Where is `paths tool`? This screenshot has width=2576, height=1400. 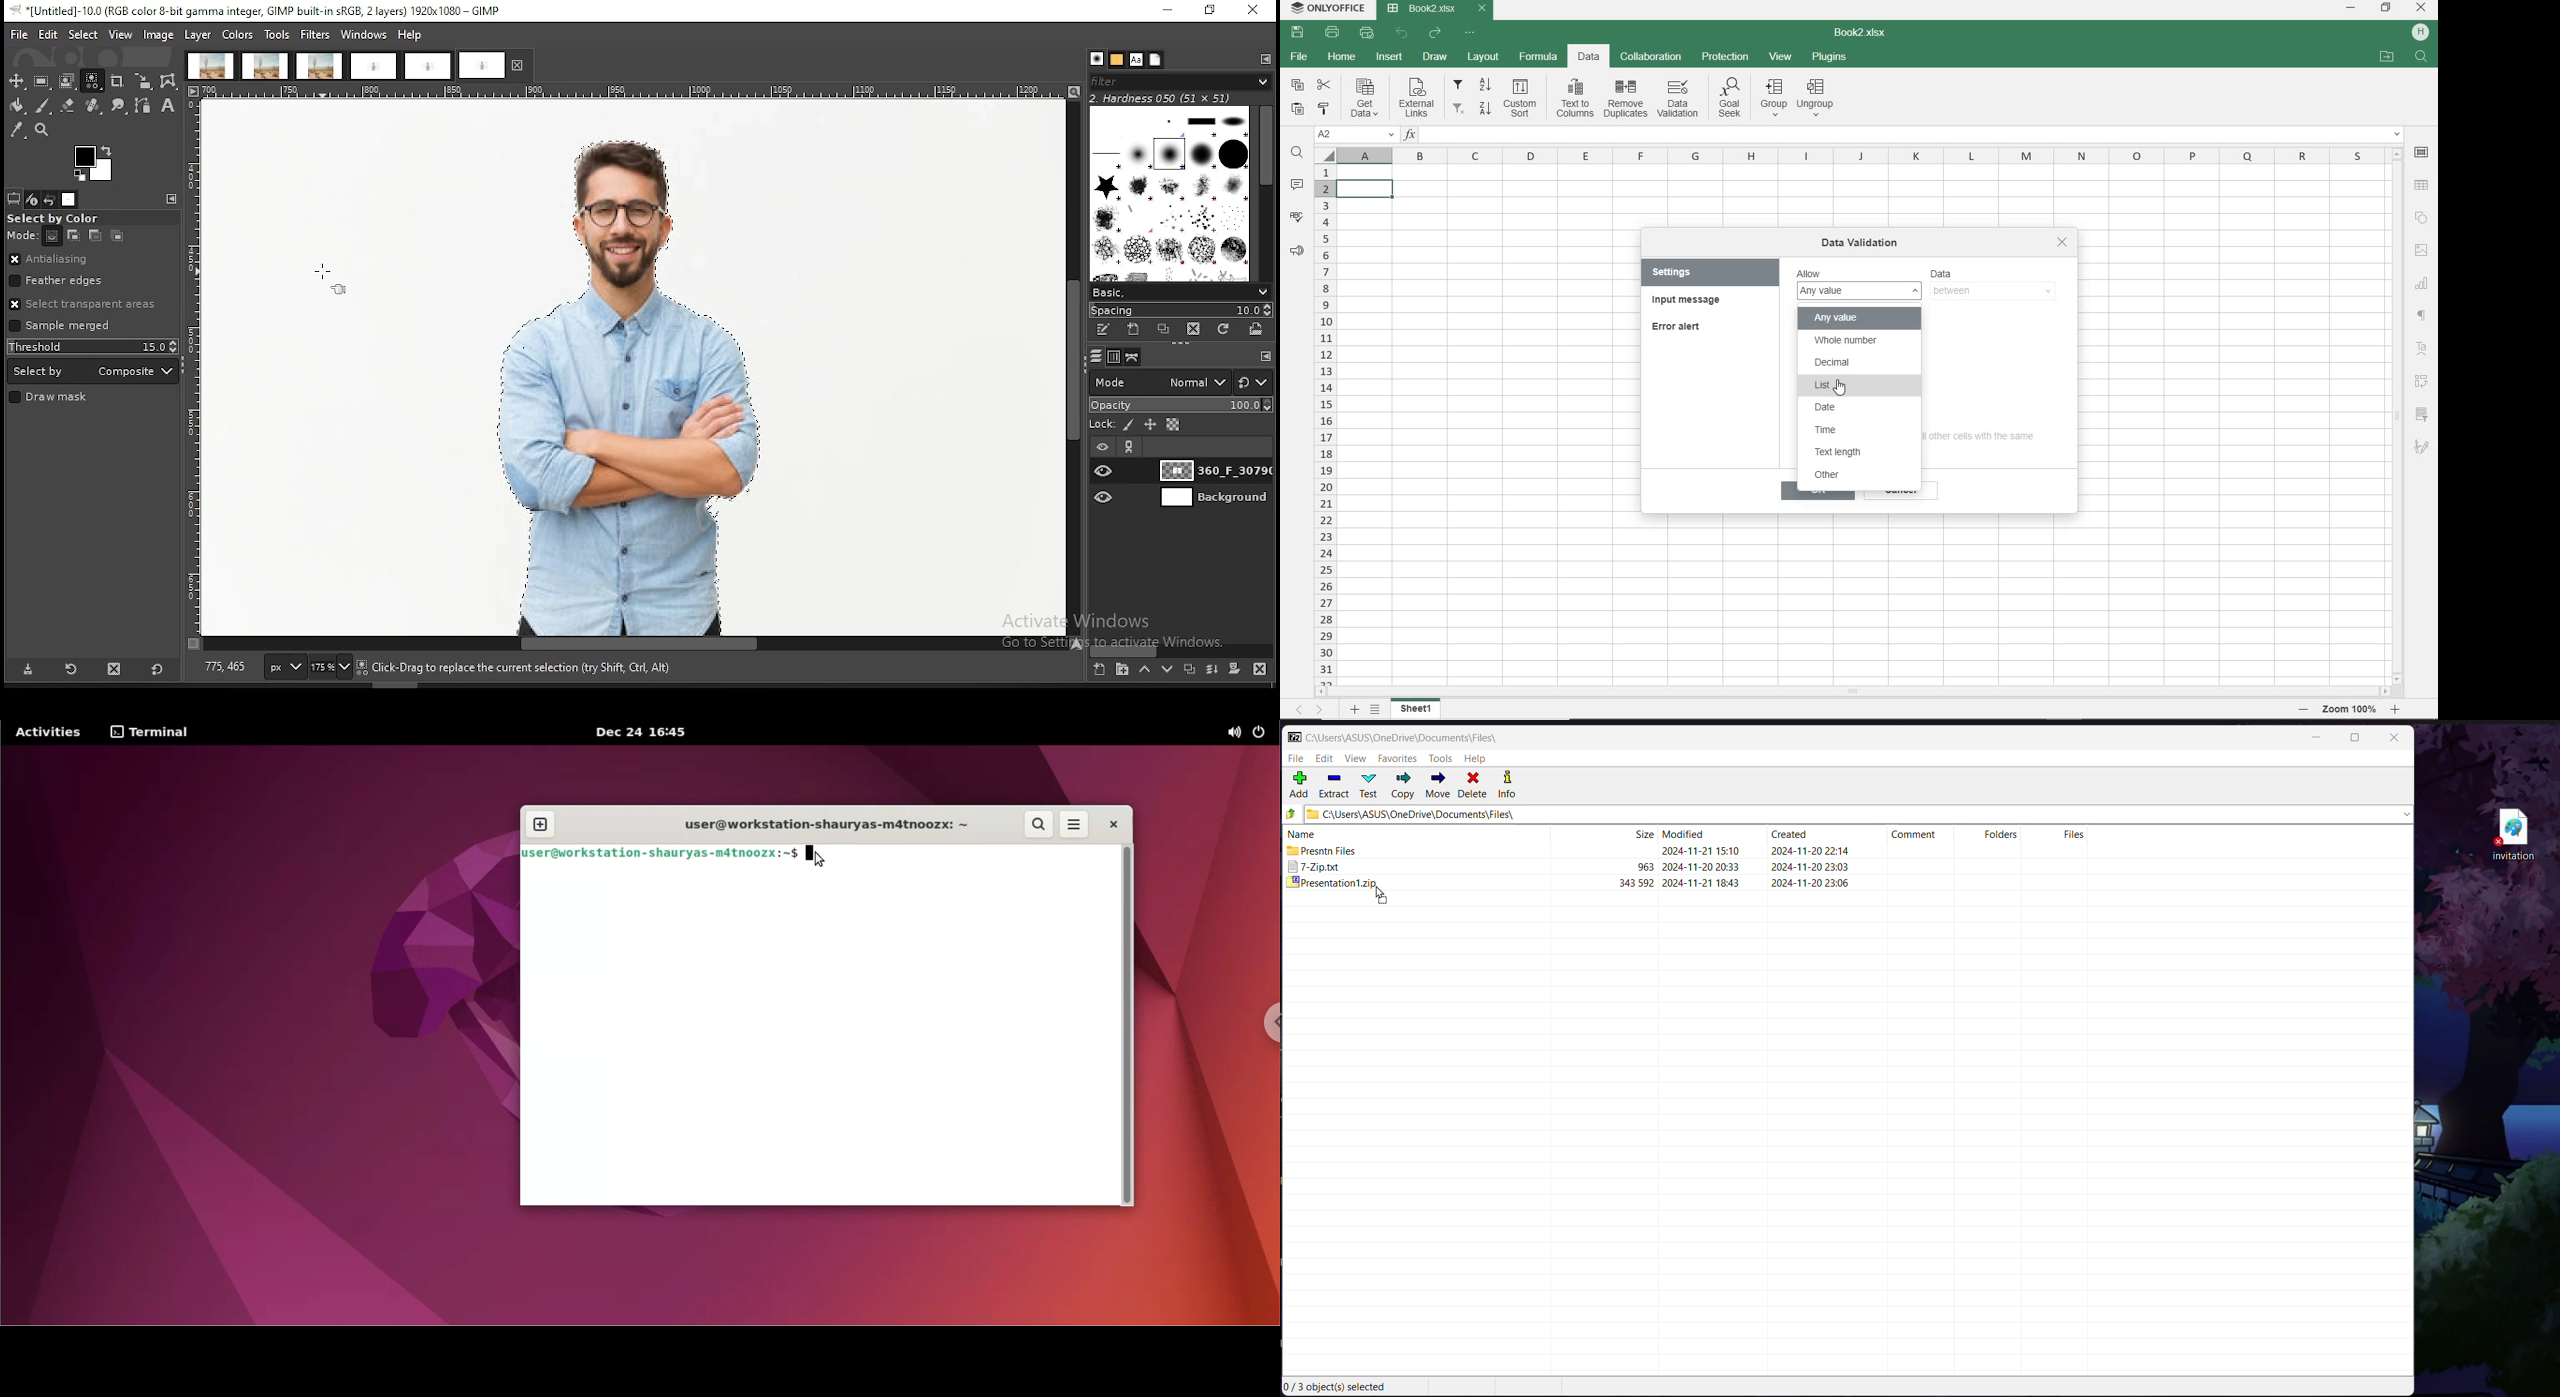 paths tool is located at coordinates (145, 107).